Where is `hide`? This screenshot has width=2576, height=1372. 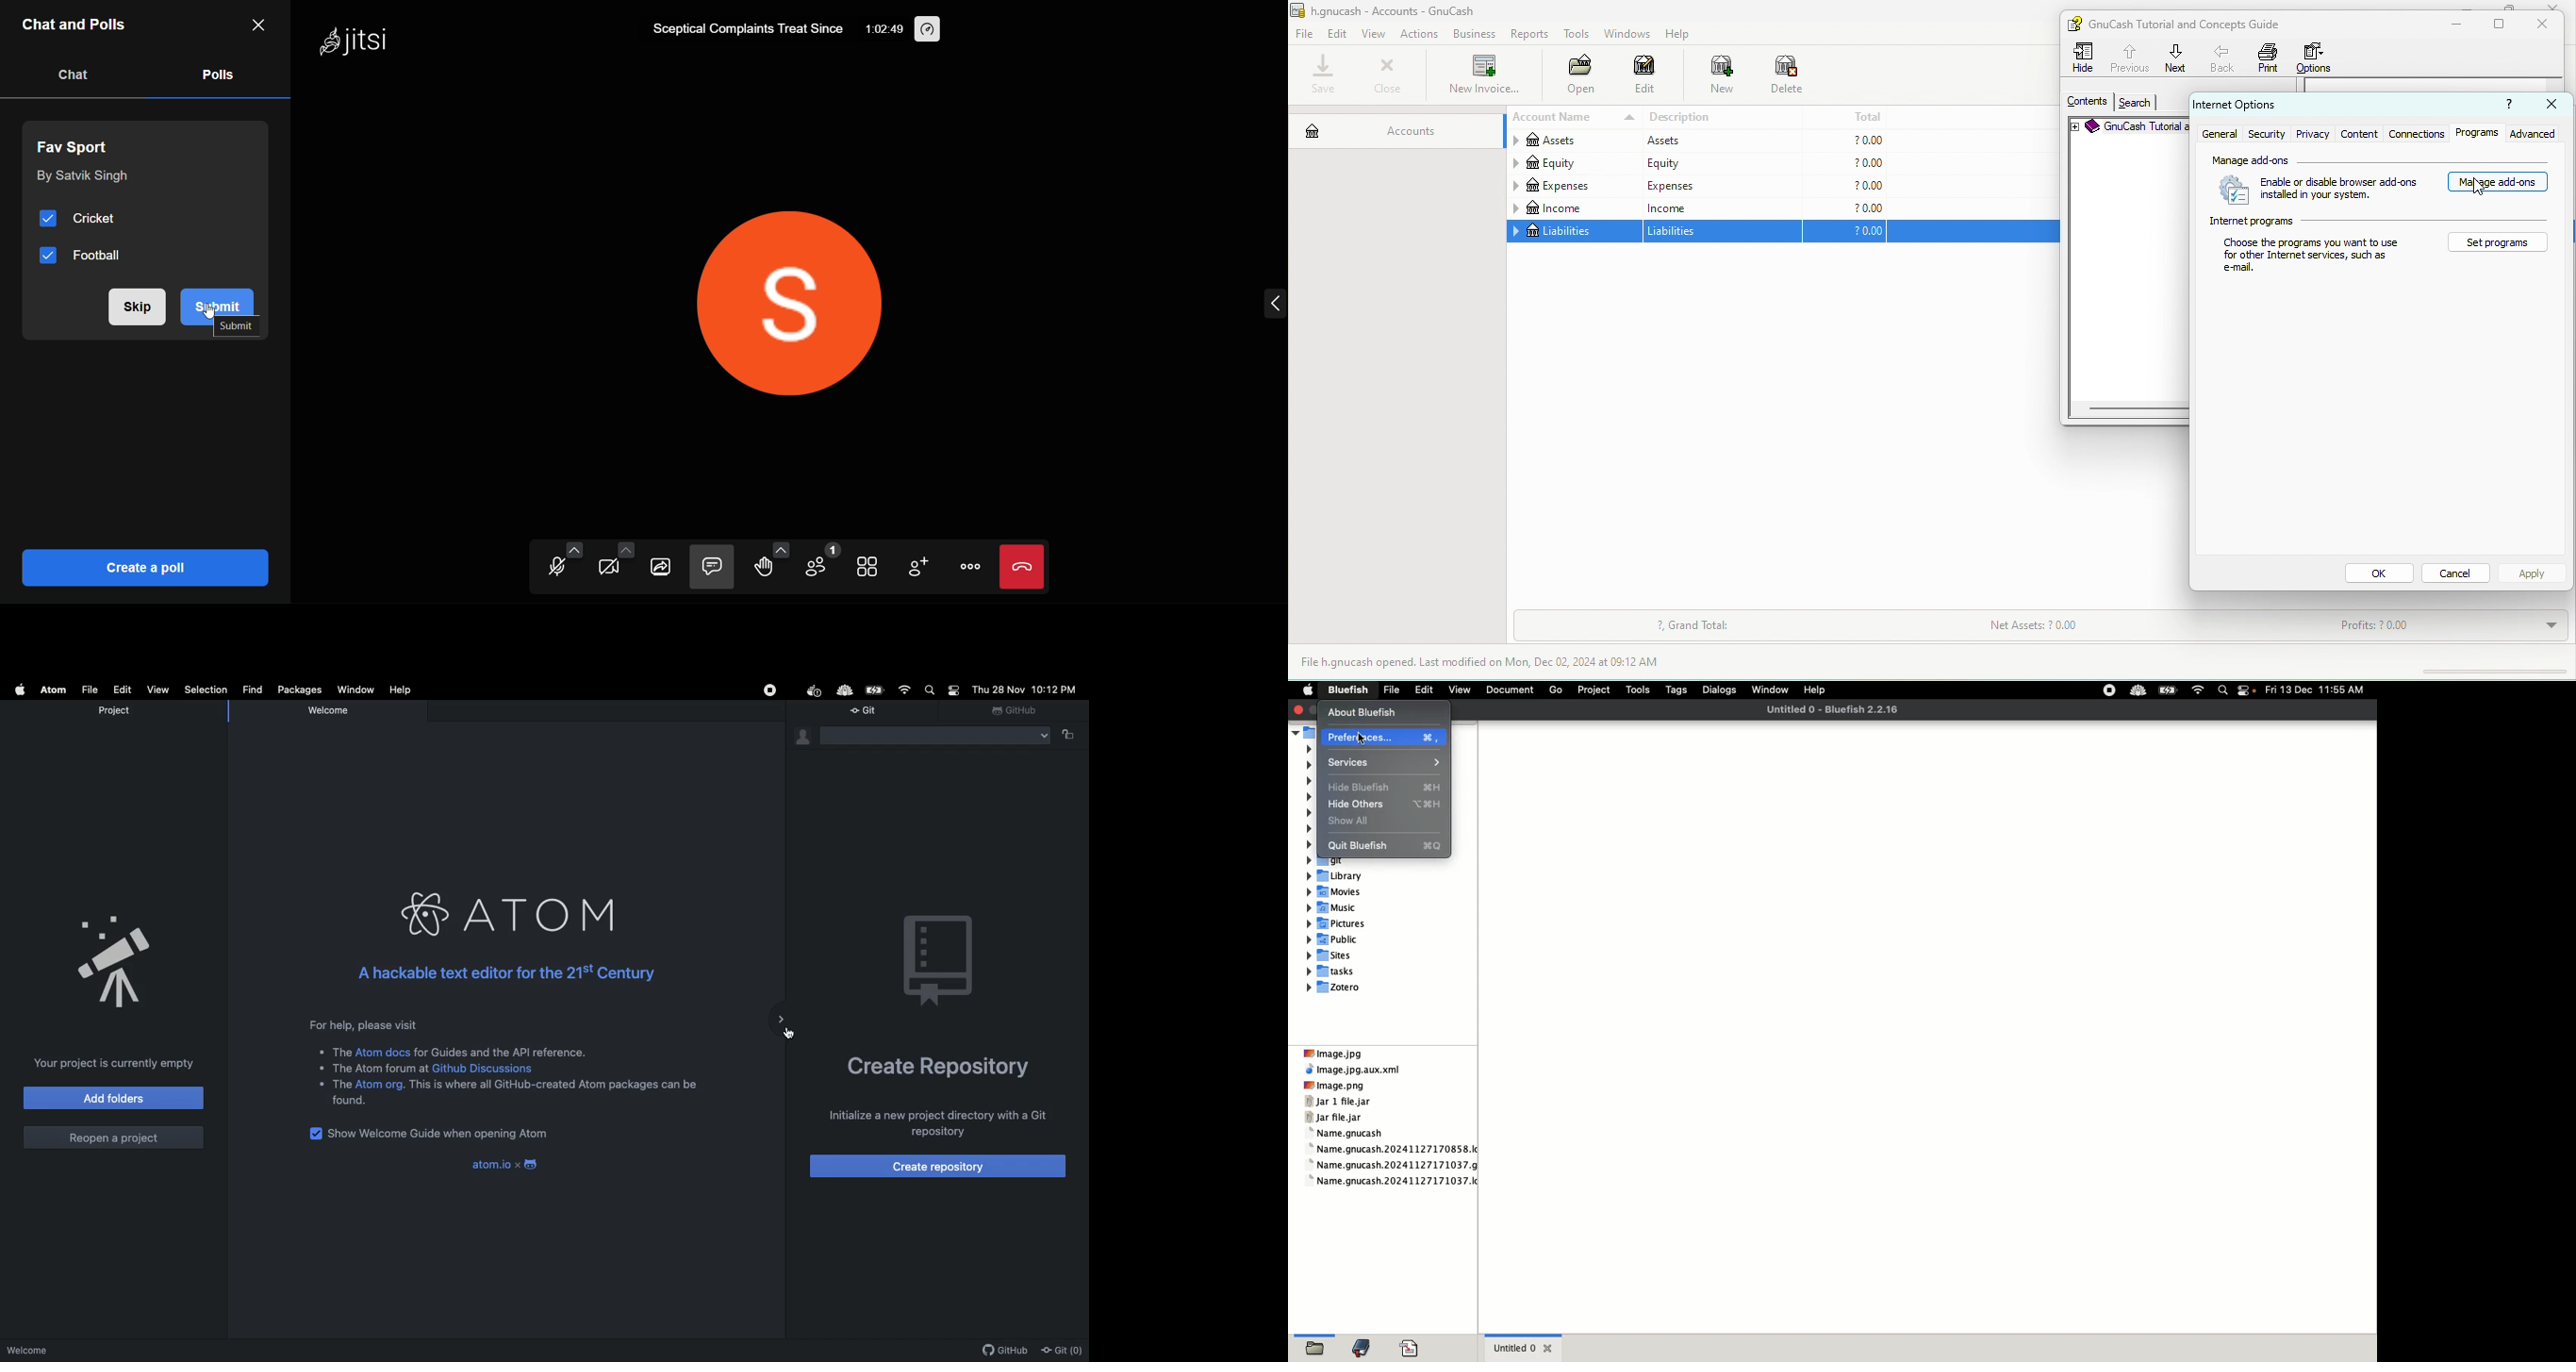 hide is located at coordinates (2086, 58).